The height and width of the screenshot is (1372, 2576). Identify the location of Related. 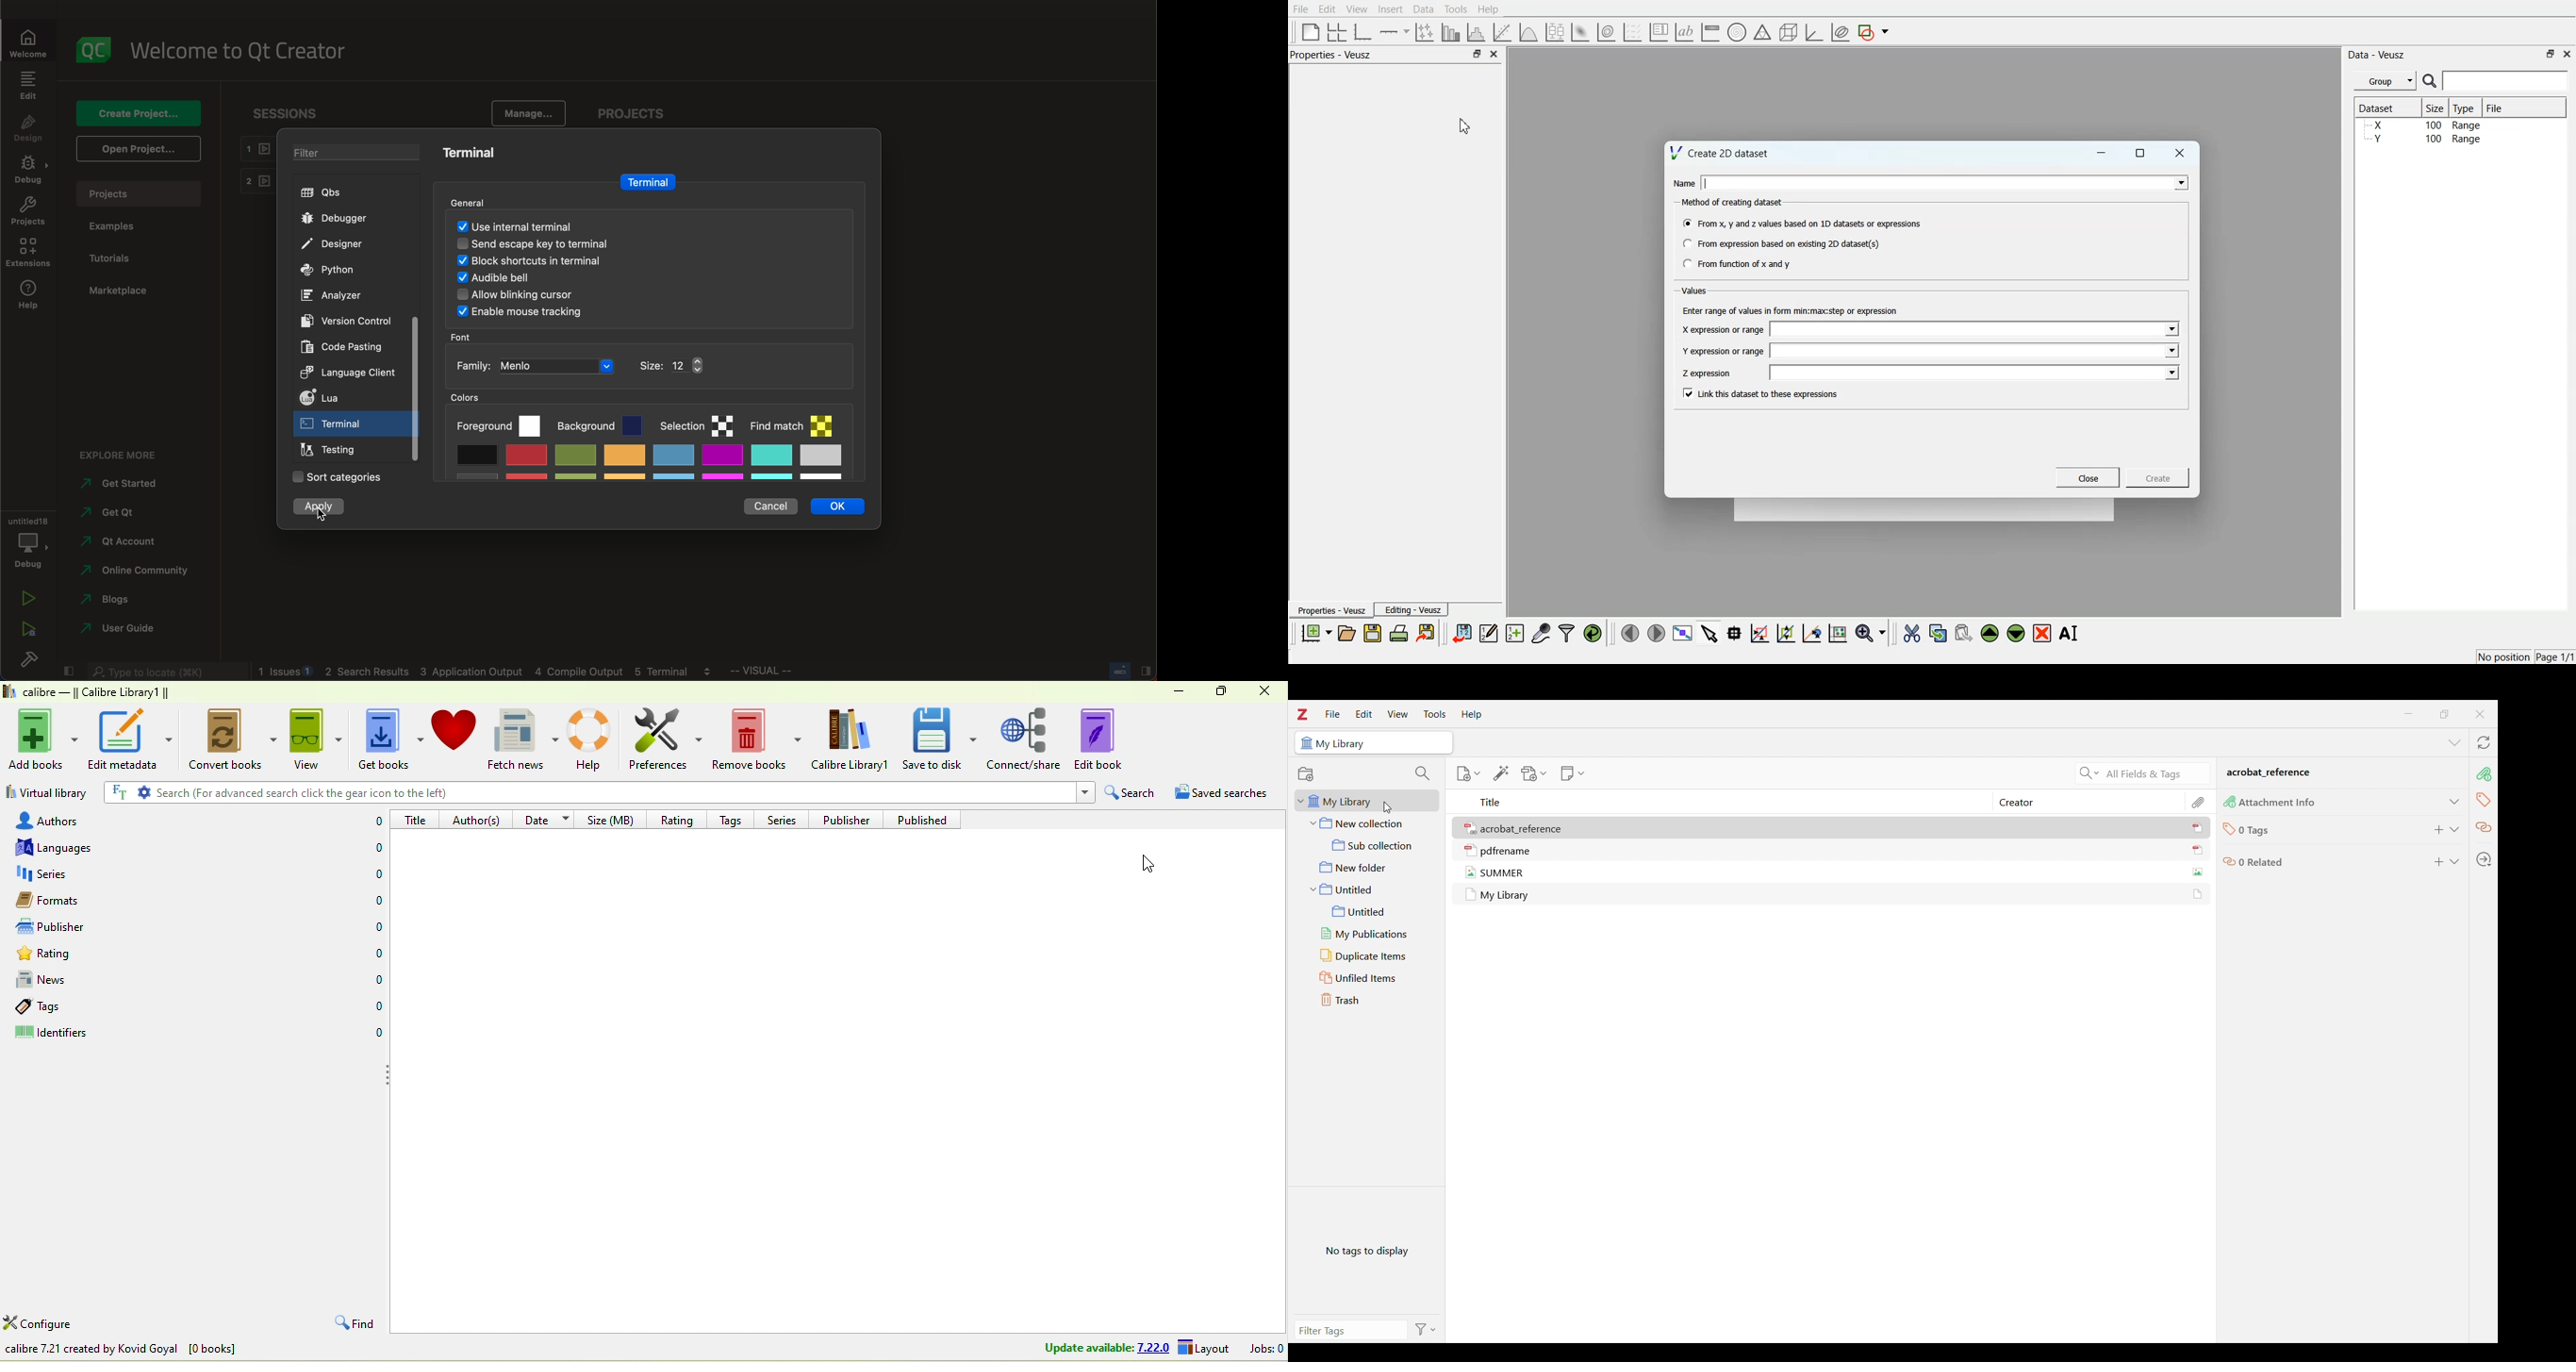
(2484, 828).